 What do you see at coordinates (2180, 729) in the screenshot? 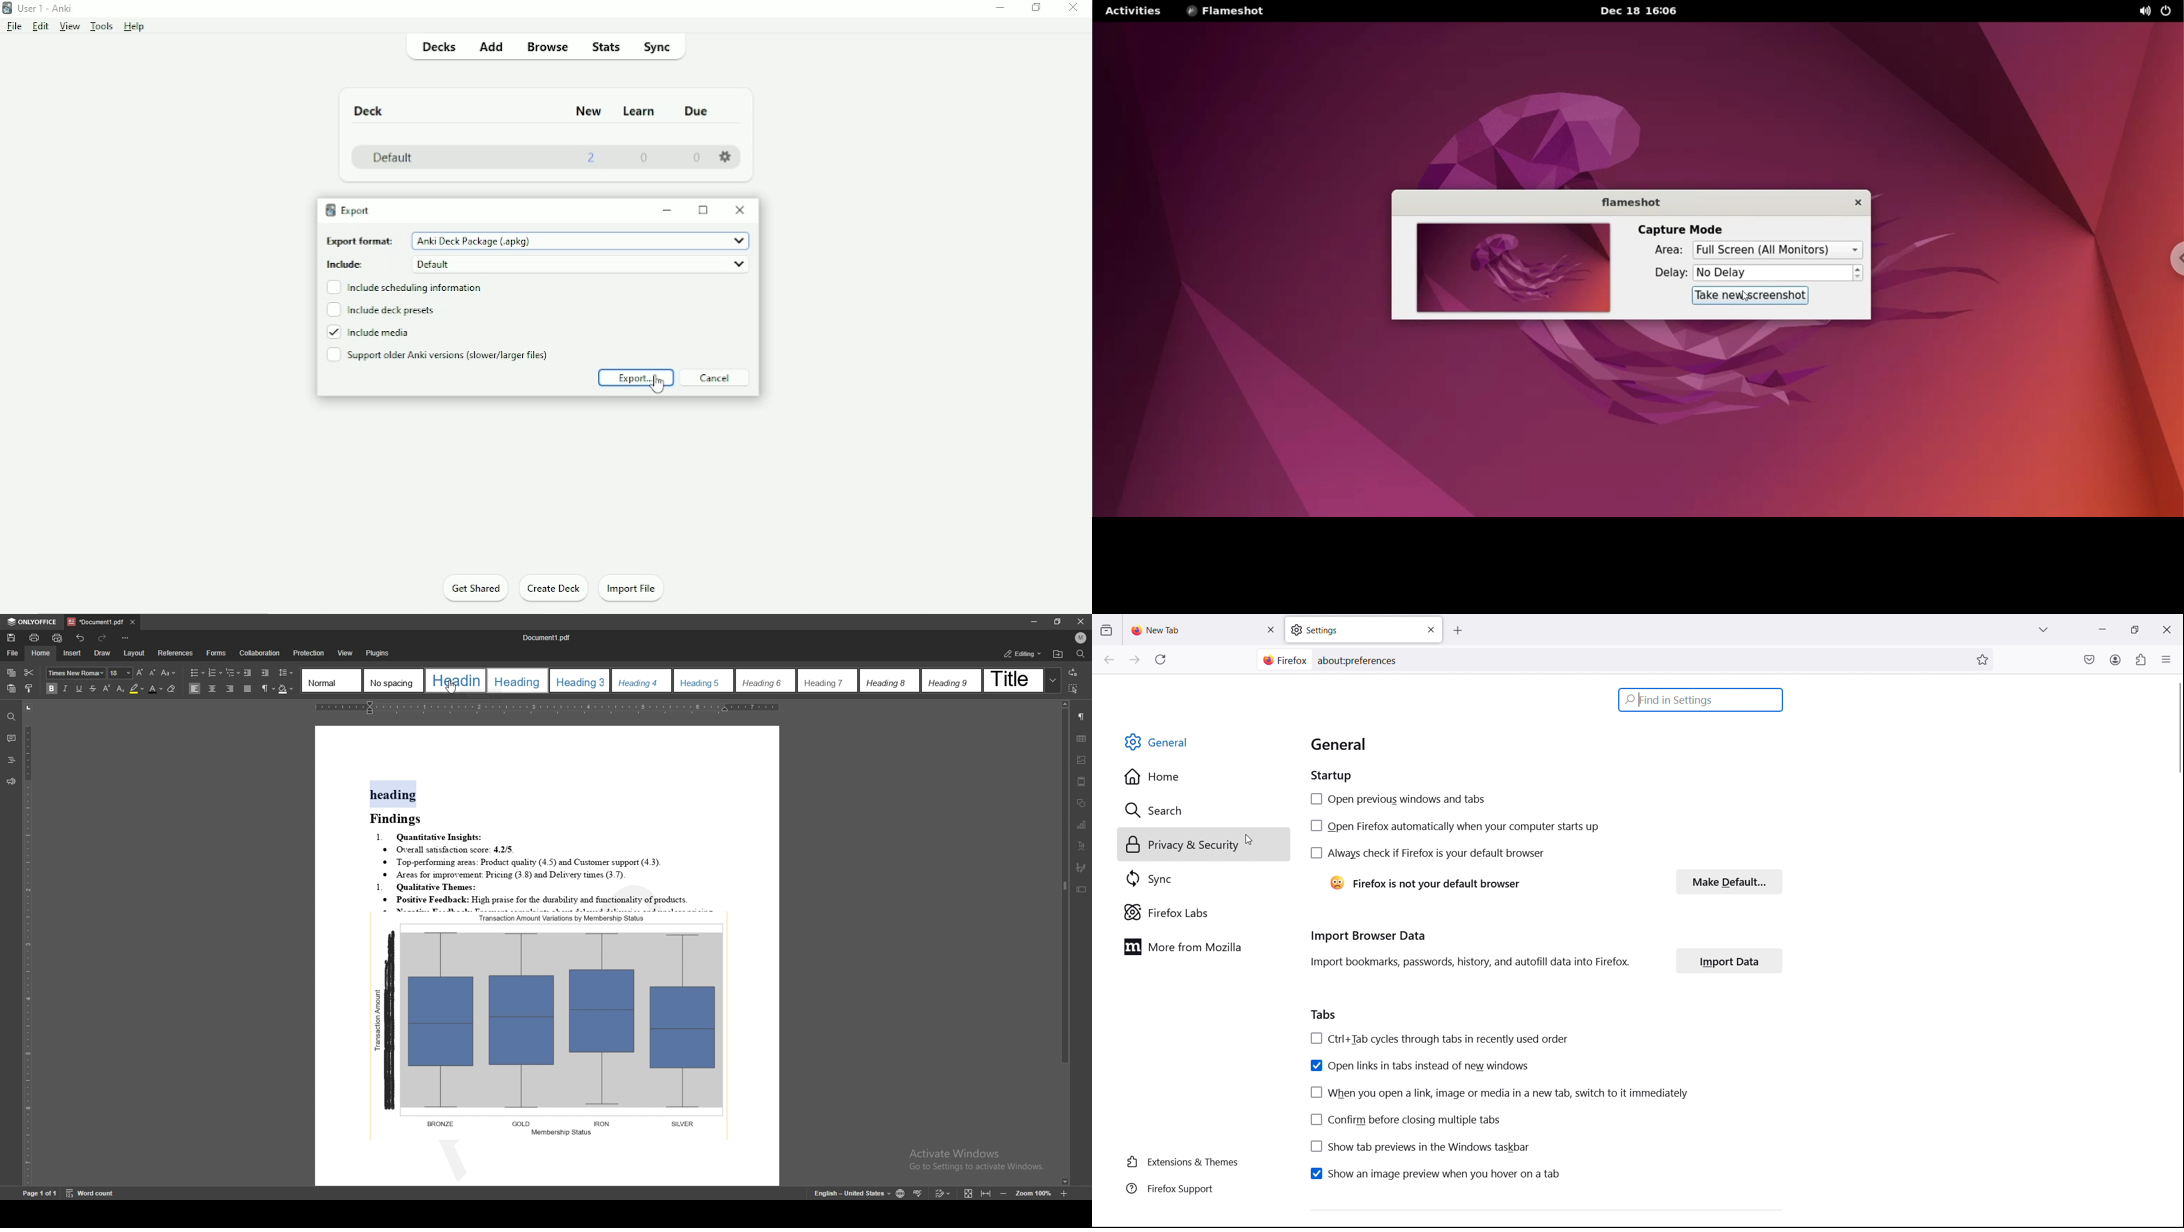
I see `vertical scrollbar` at bounding box center [2180, 729].